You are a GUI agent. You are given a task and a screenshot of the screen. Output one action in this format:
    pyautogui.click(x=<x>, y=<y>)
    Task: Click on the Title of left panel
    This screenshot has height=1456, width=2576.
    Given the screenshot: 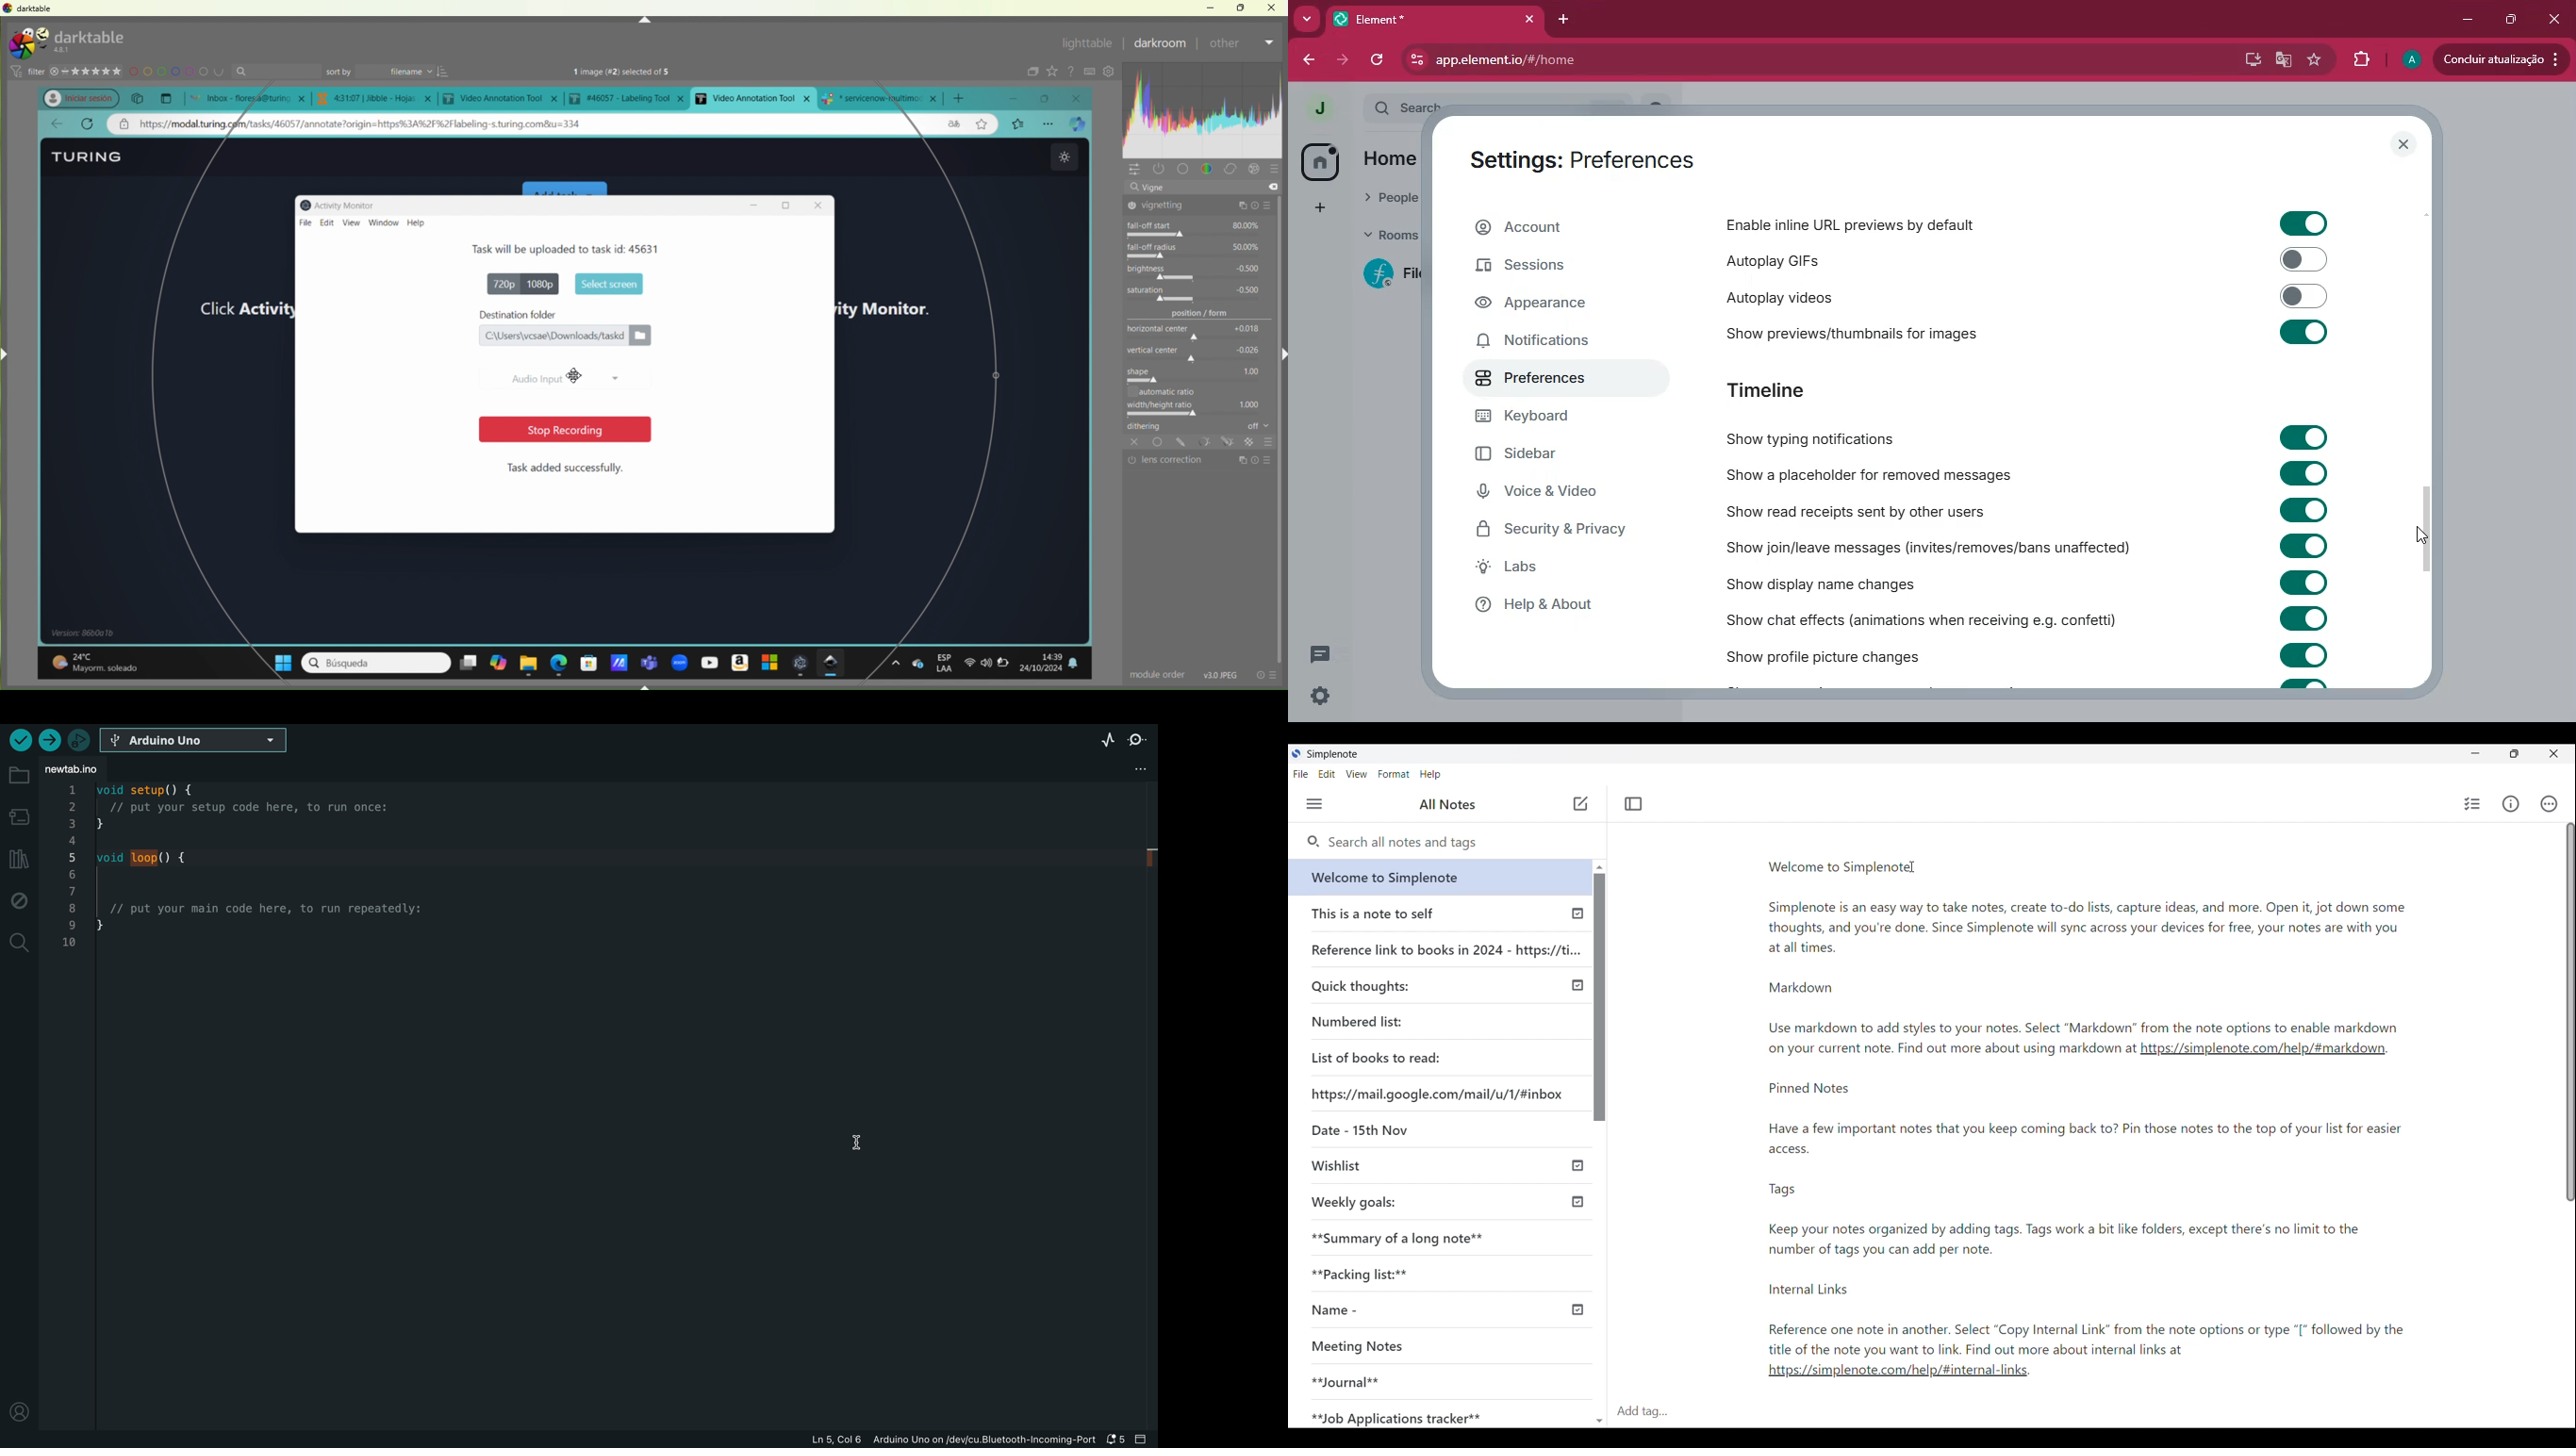 What is the action you would take?
    pyautogui.click(x=1448, y=804)
    